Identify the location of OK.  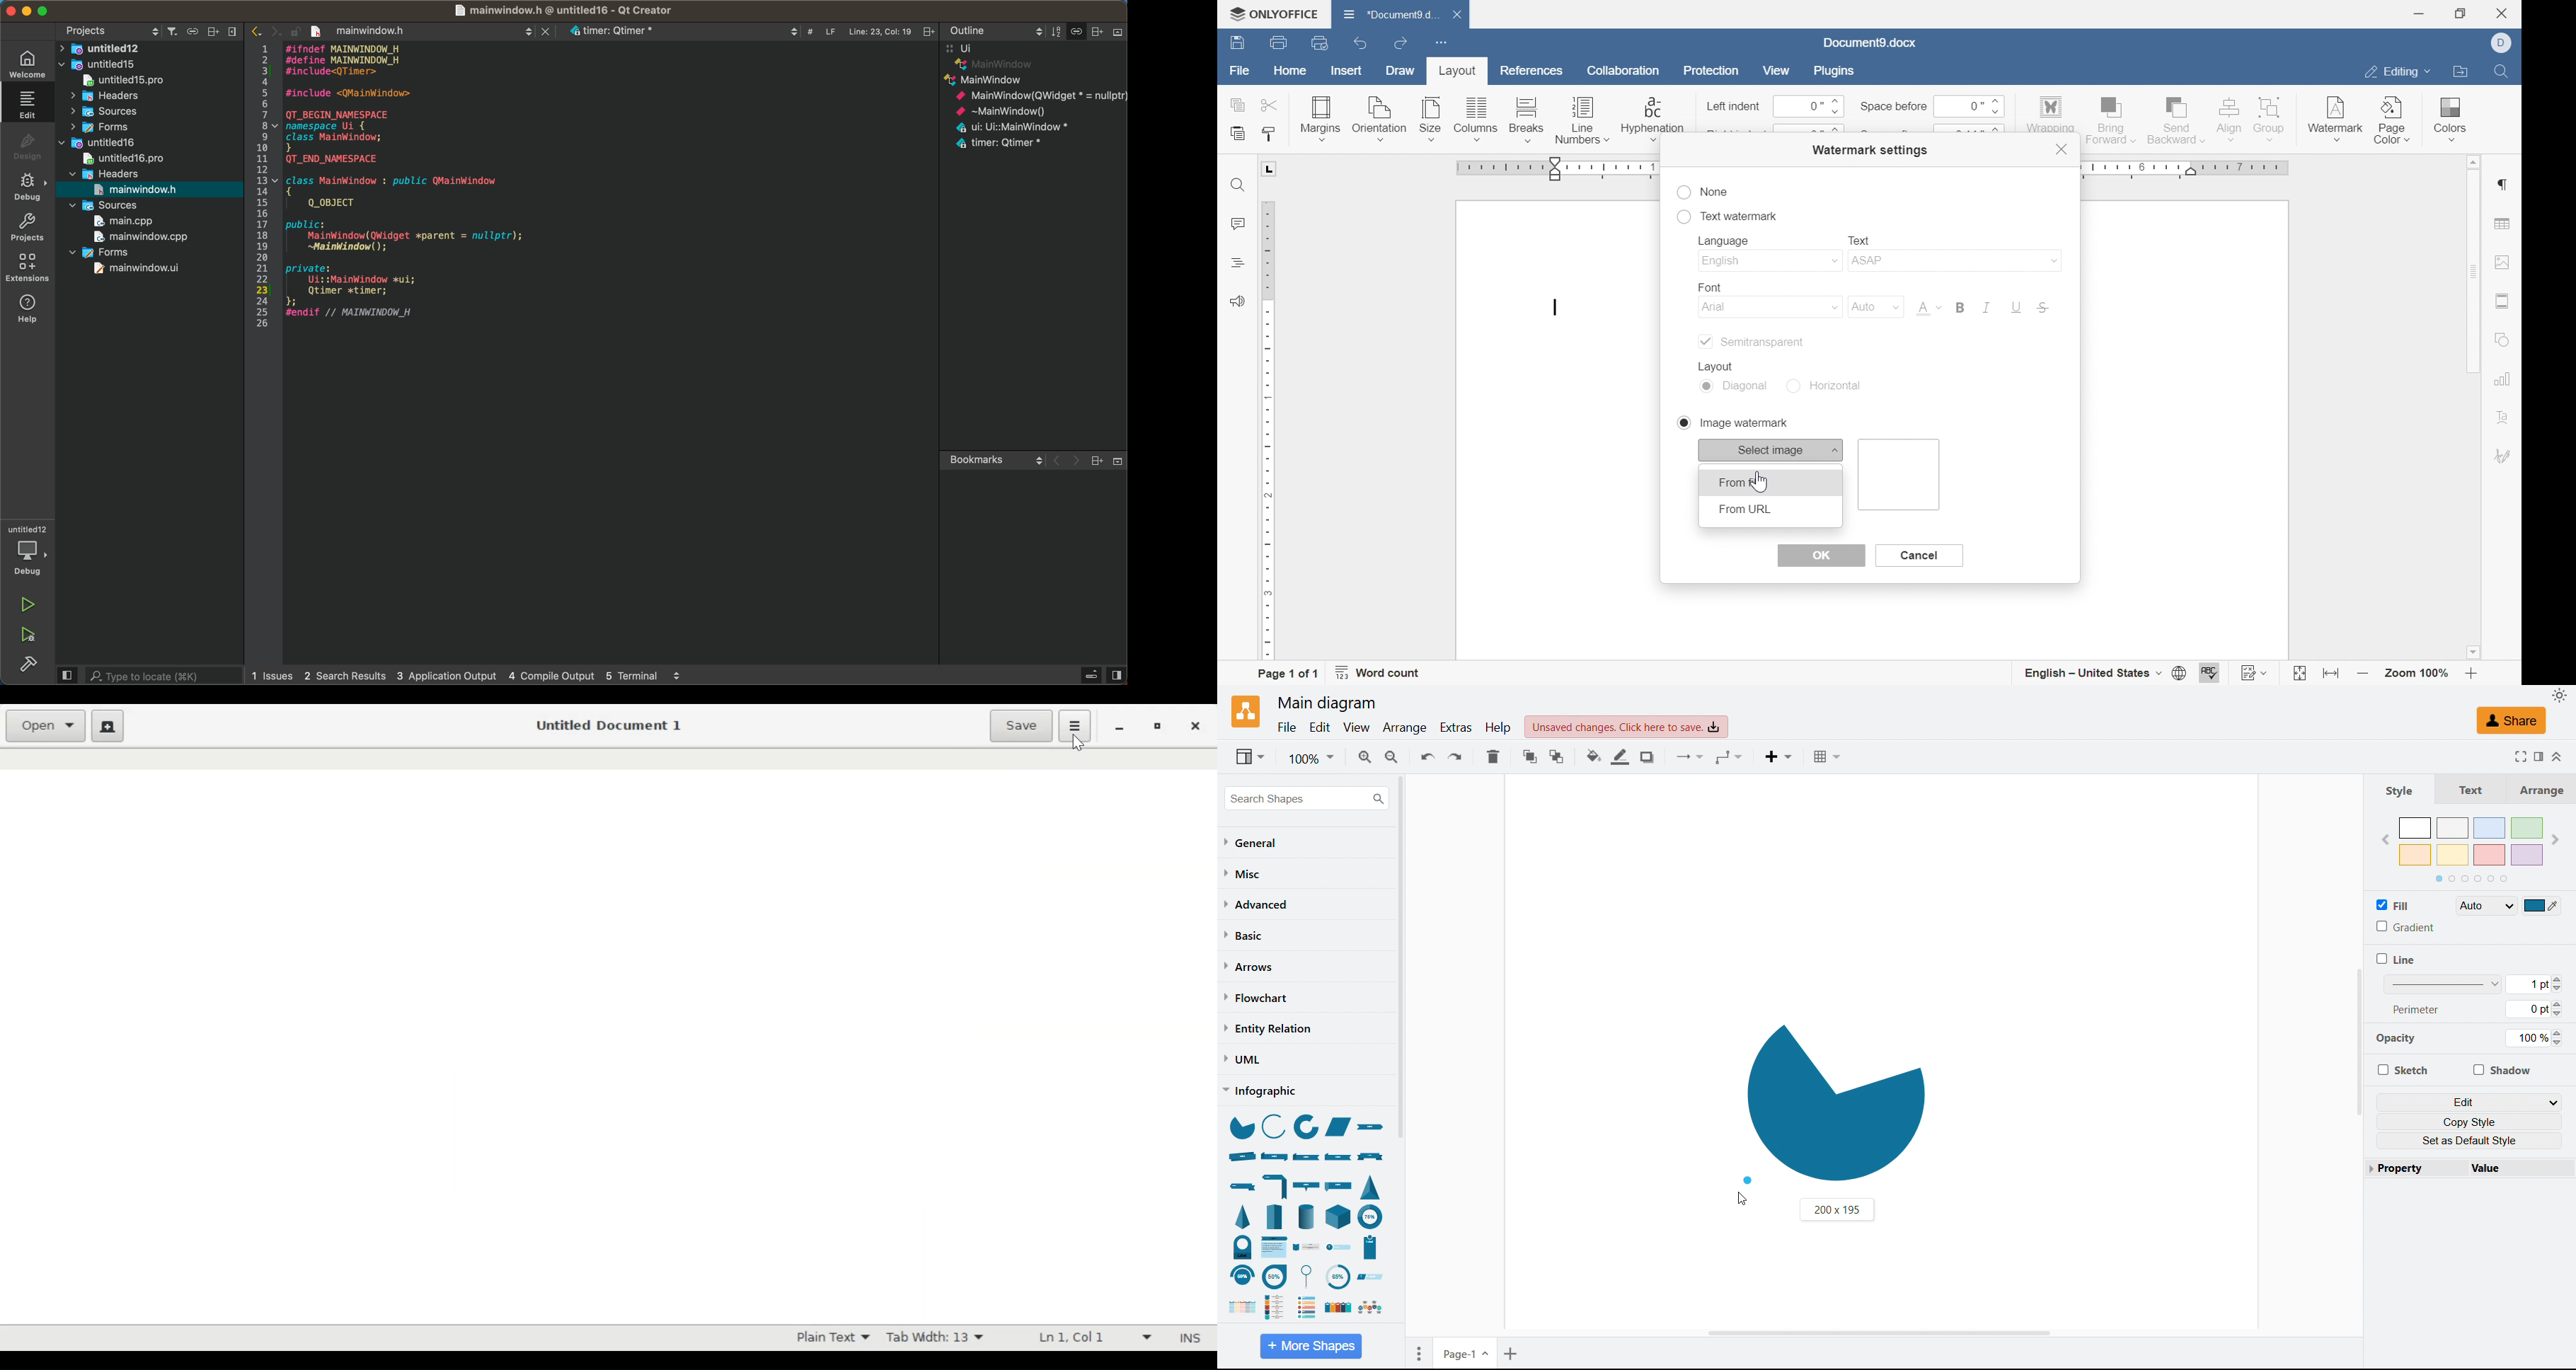
(1821, 555).